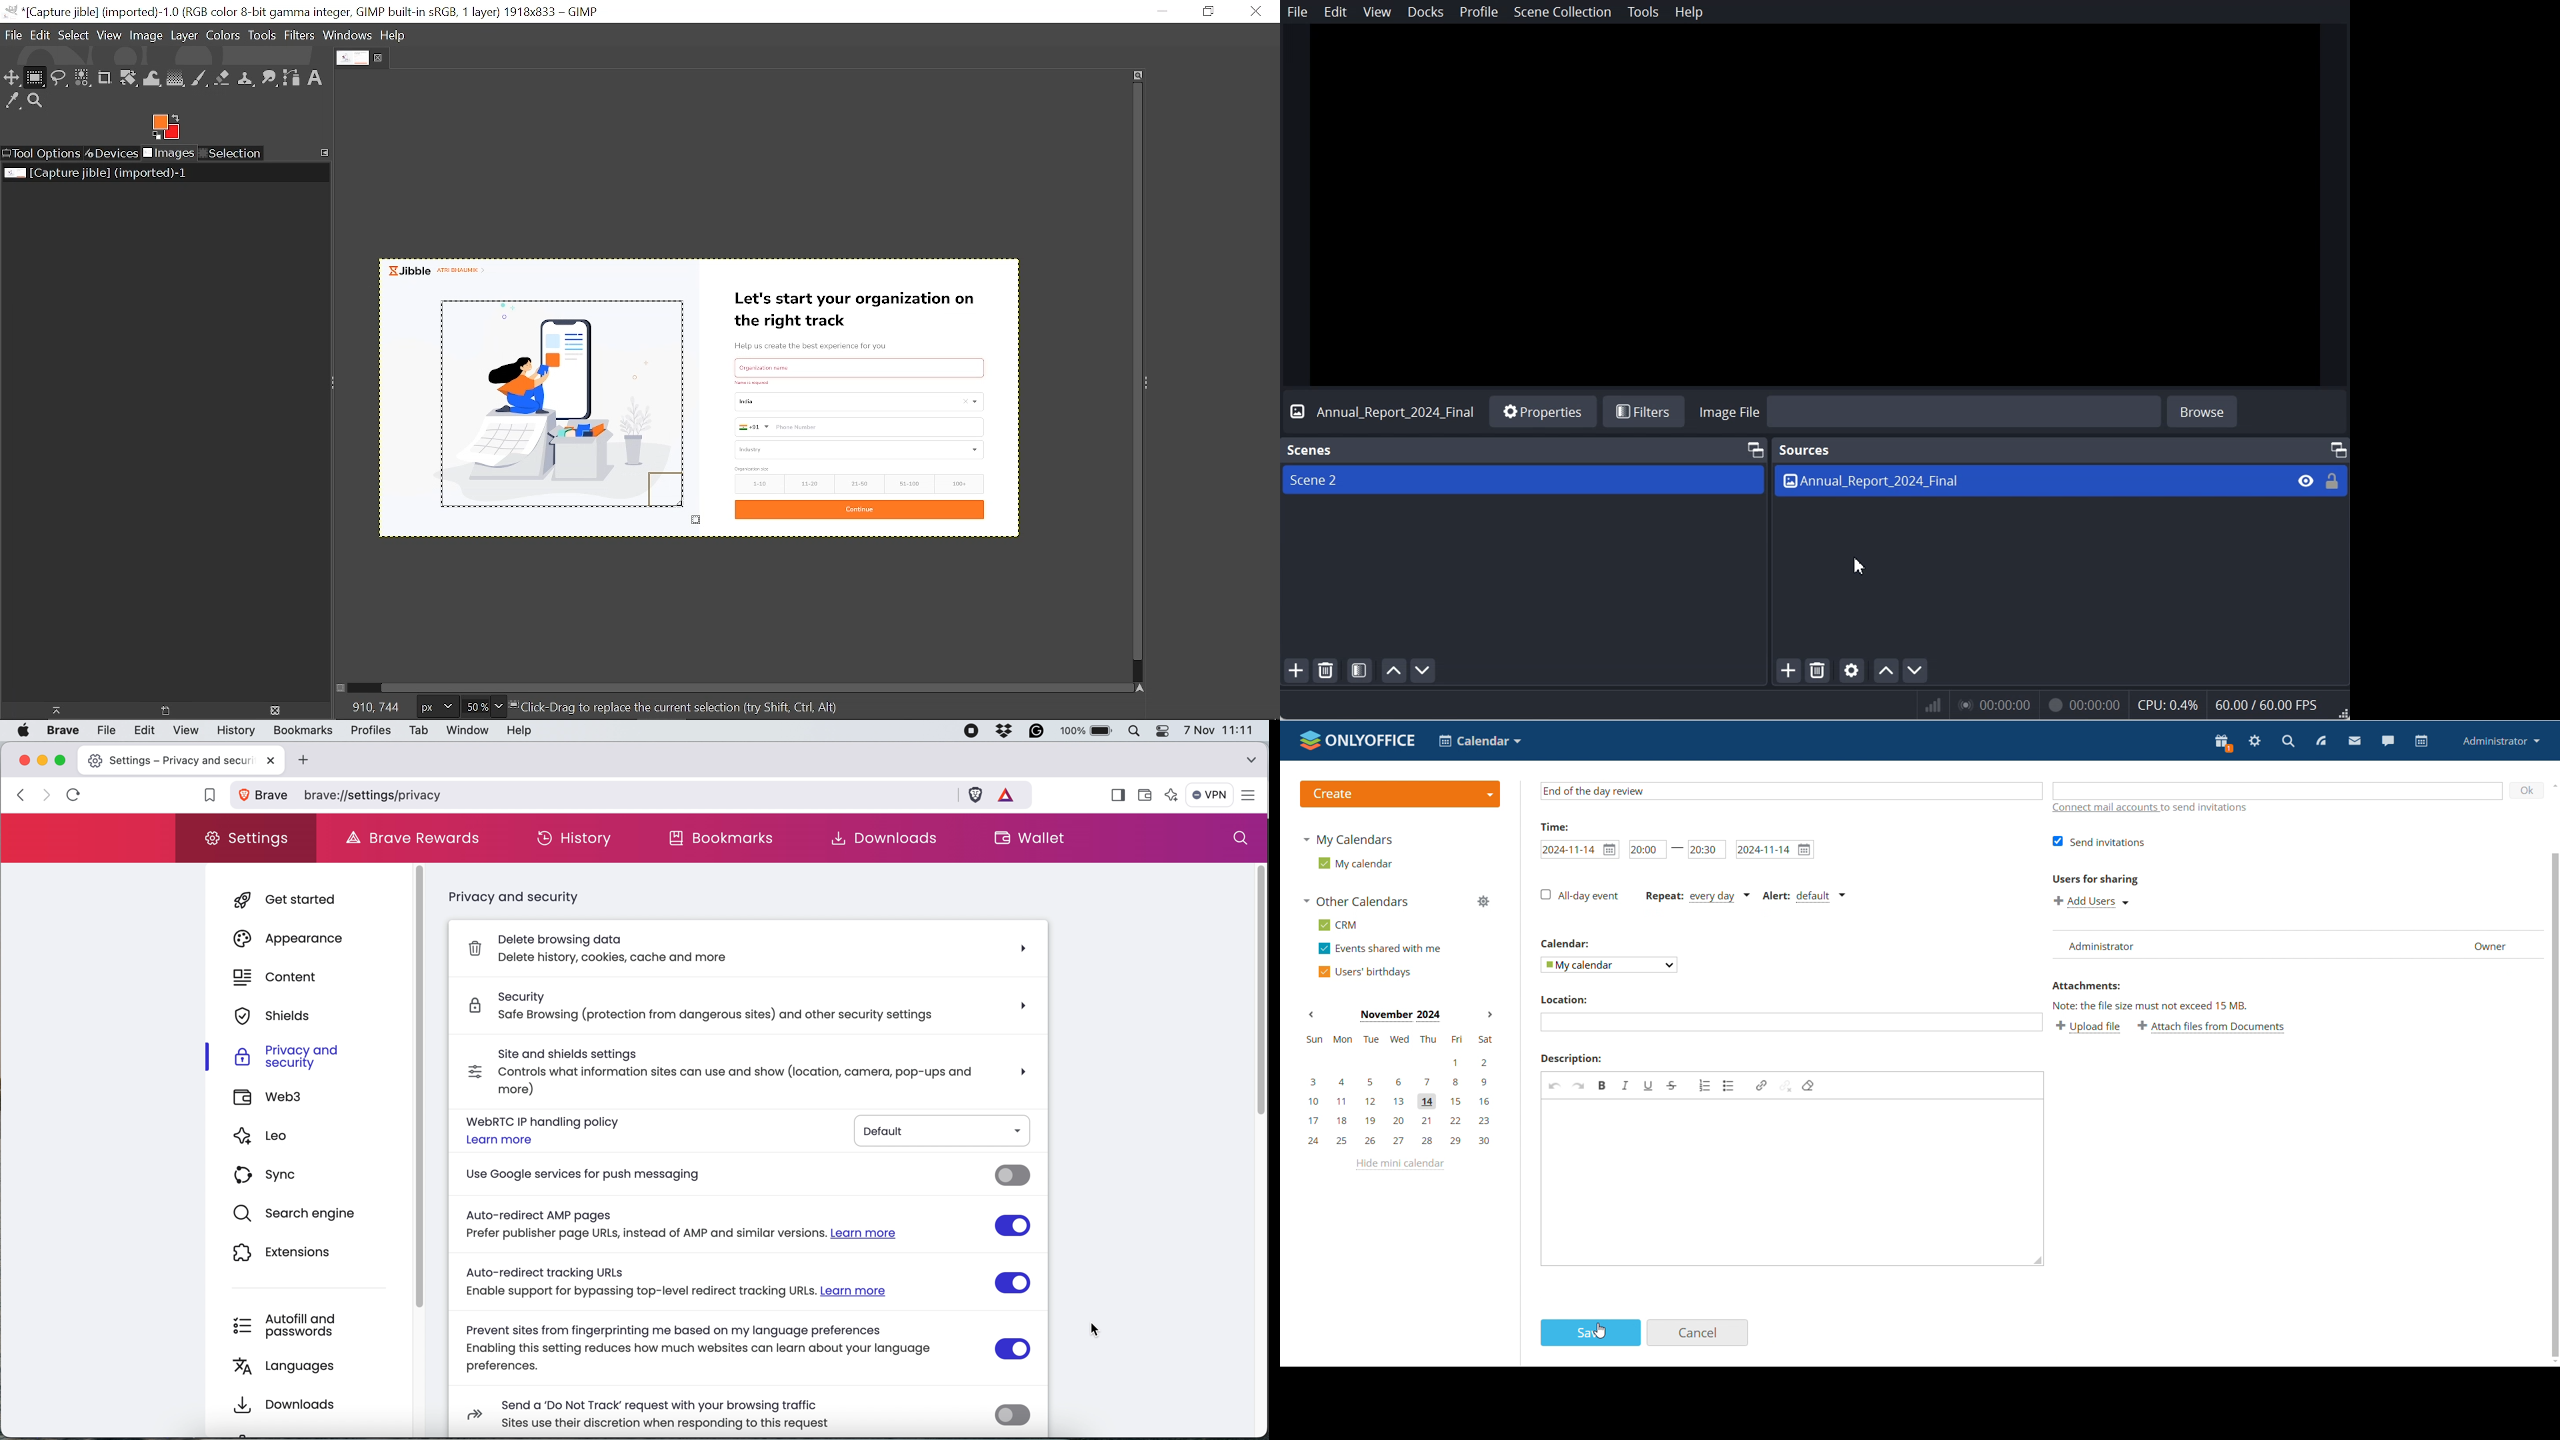  What do you see at coordinates (1398, 1039) in the screenshot?
I see `sun, mon, tue, wed, thu, fri, sat` at bounding box center [1398, 1039].